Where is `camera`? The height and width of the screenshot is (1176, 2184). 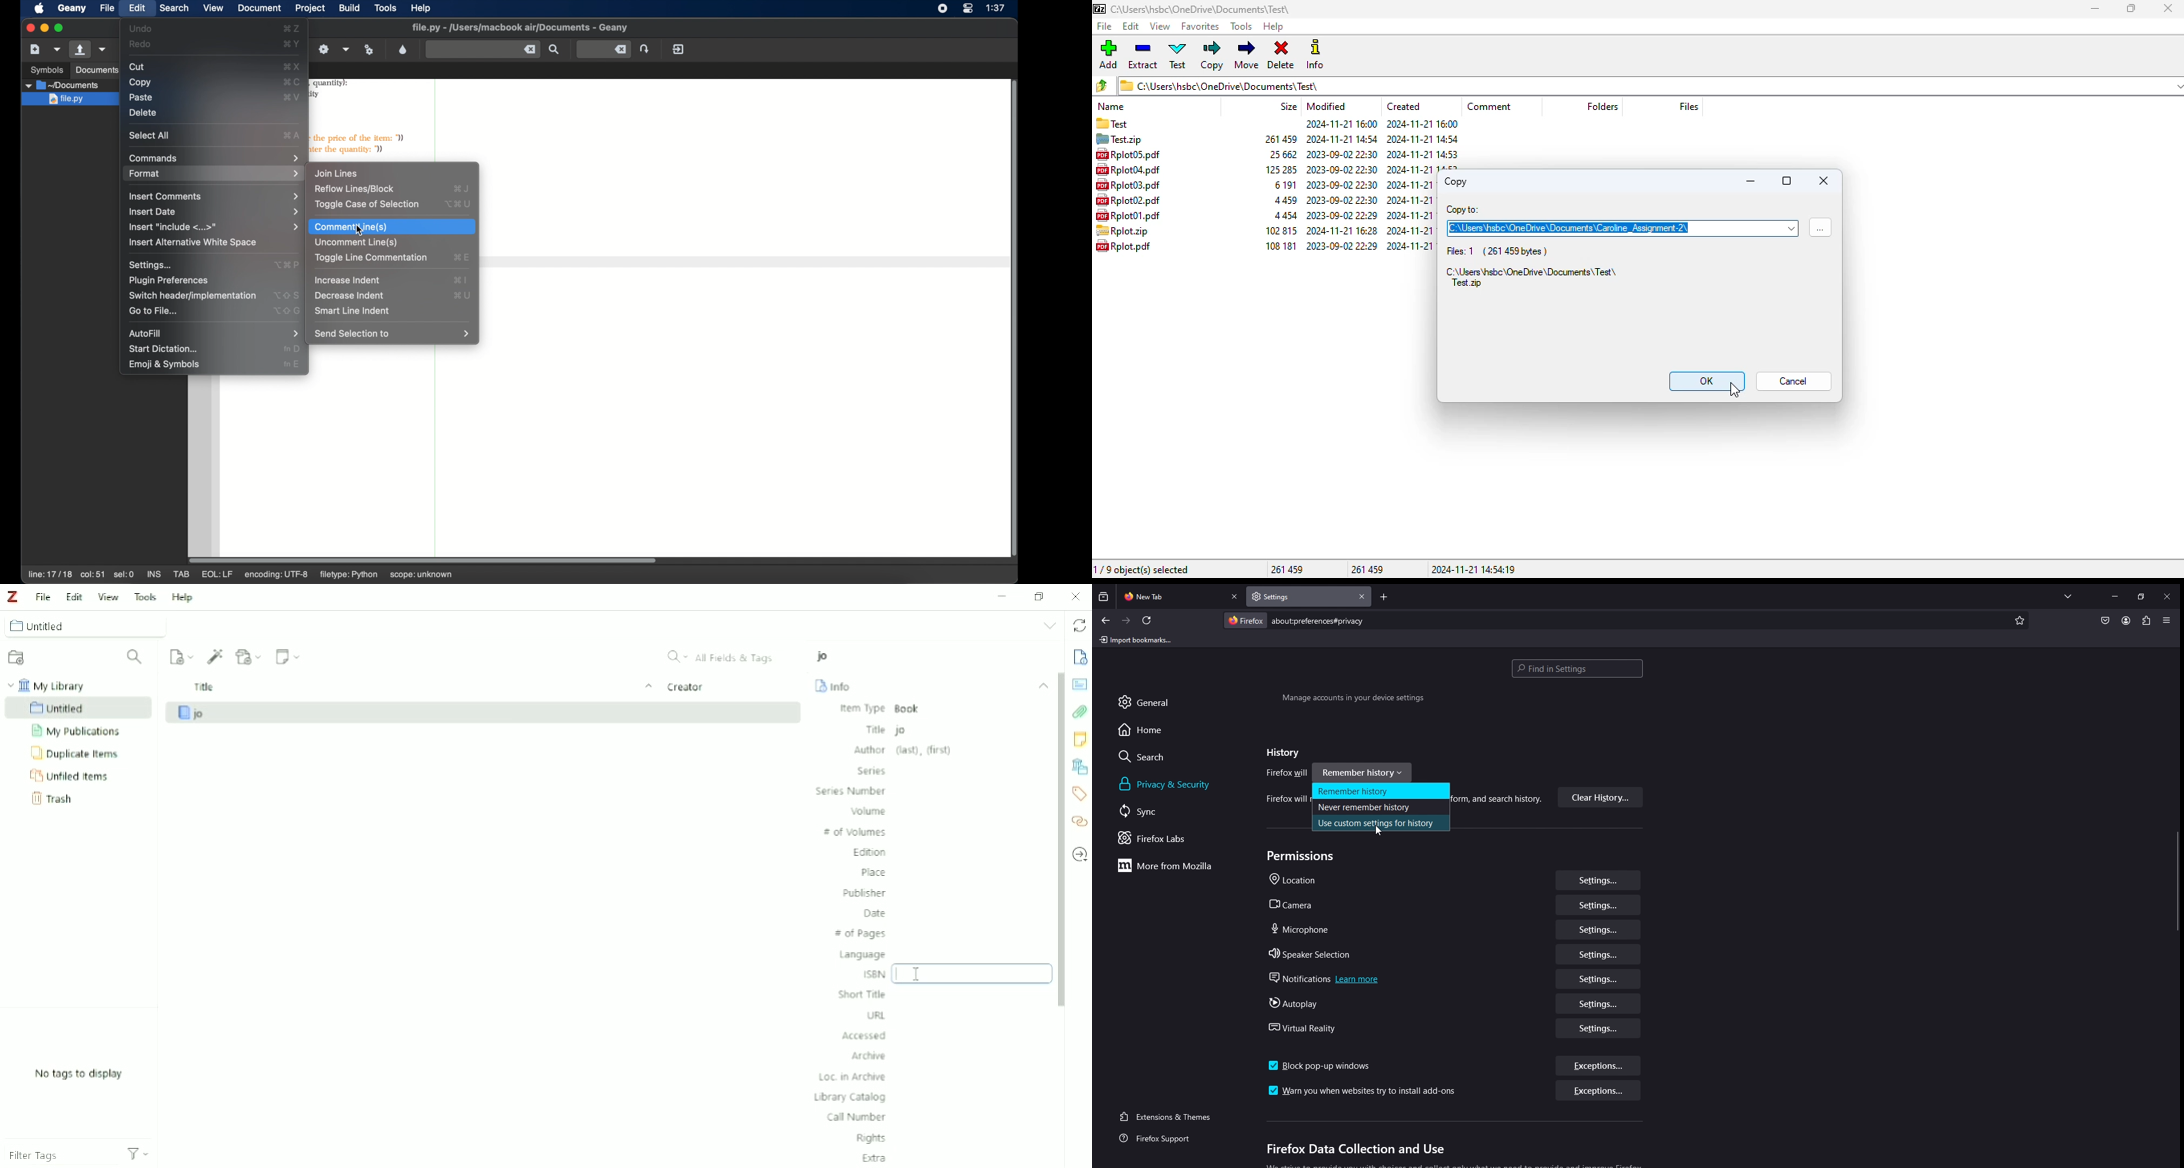 camera is located at coordinates (1298, 905).